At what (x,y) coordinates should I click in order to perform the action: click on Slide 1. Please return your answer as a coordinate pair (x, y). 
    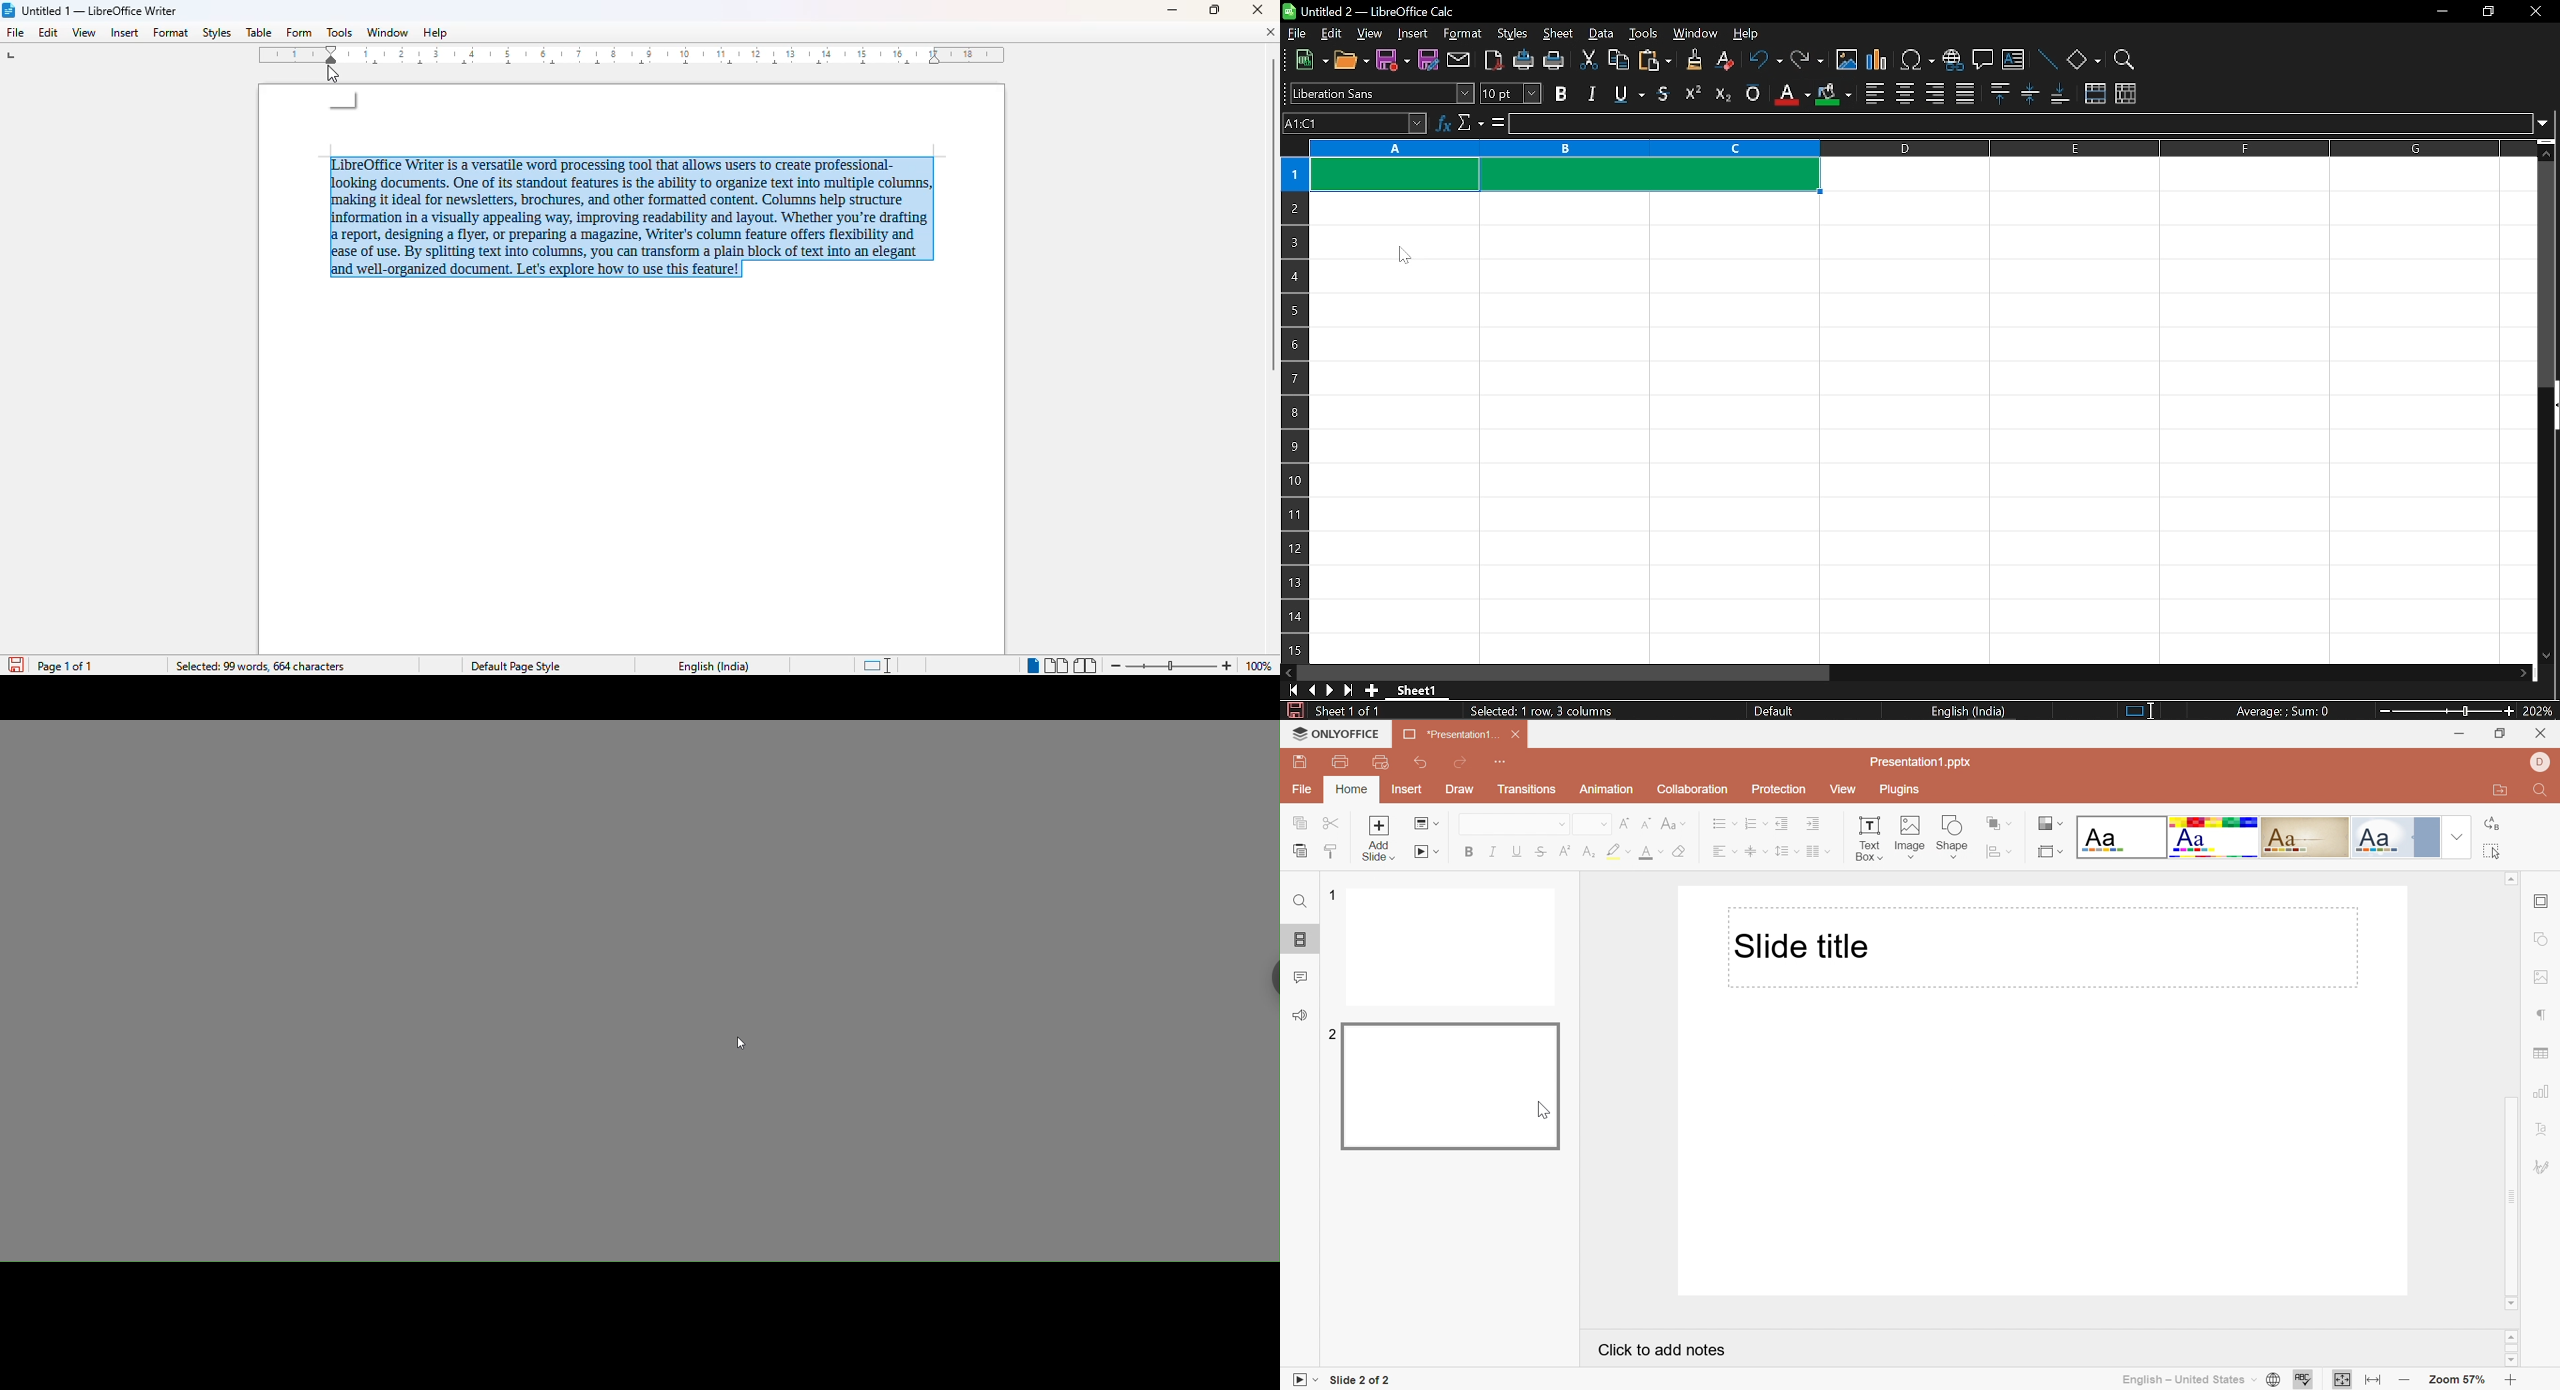
    Looking at the image, I should click on (1454, 947).